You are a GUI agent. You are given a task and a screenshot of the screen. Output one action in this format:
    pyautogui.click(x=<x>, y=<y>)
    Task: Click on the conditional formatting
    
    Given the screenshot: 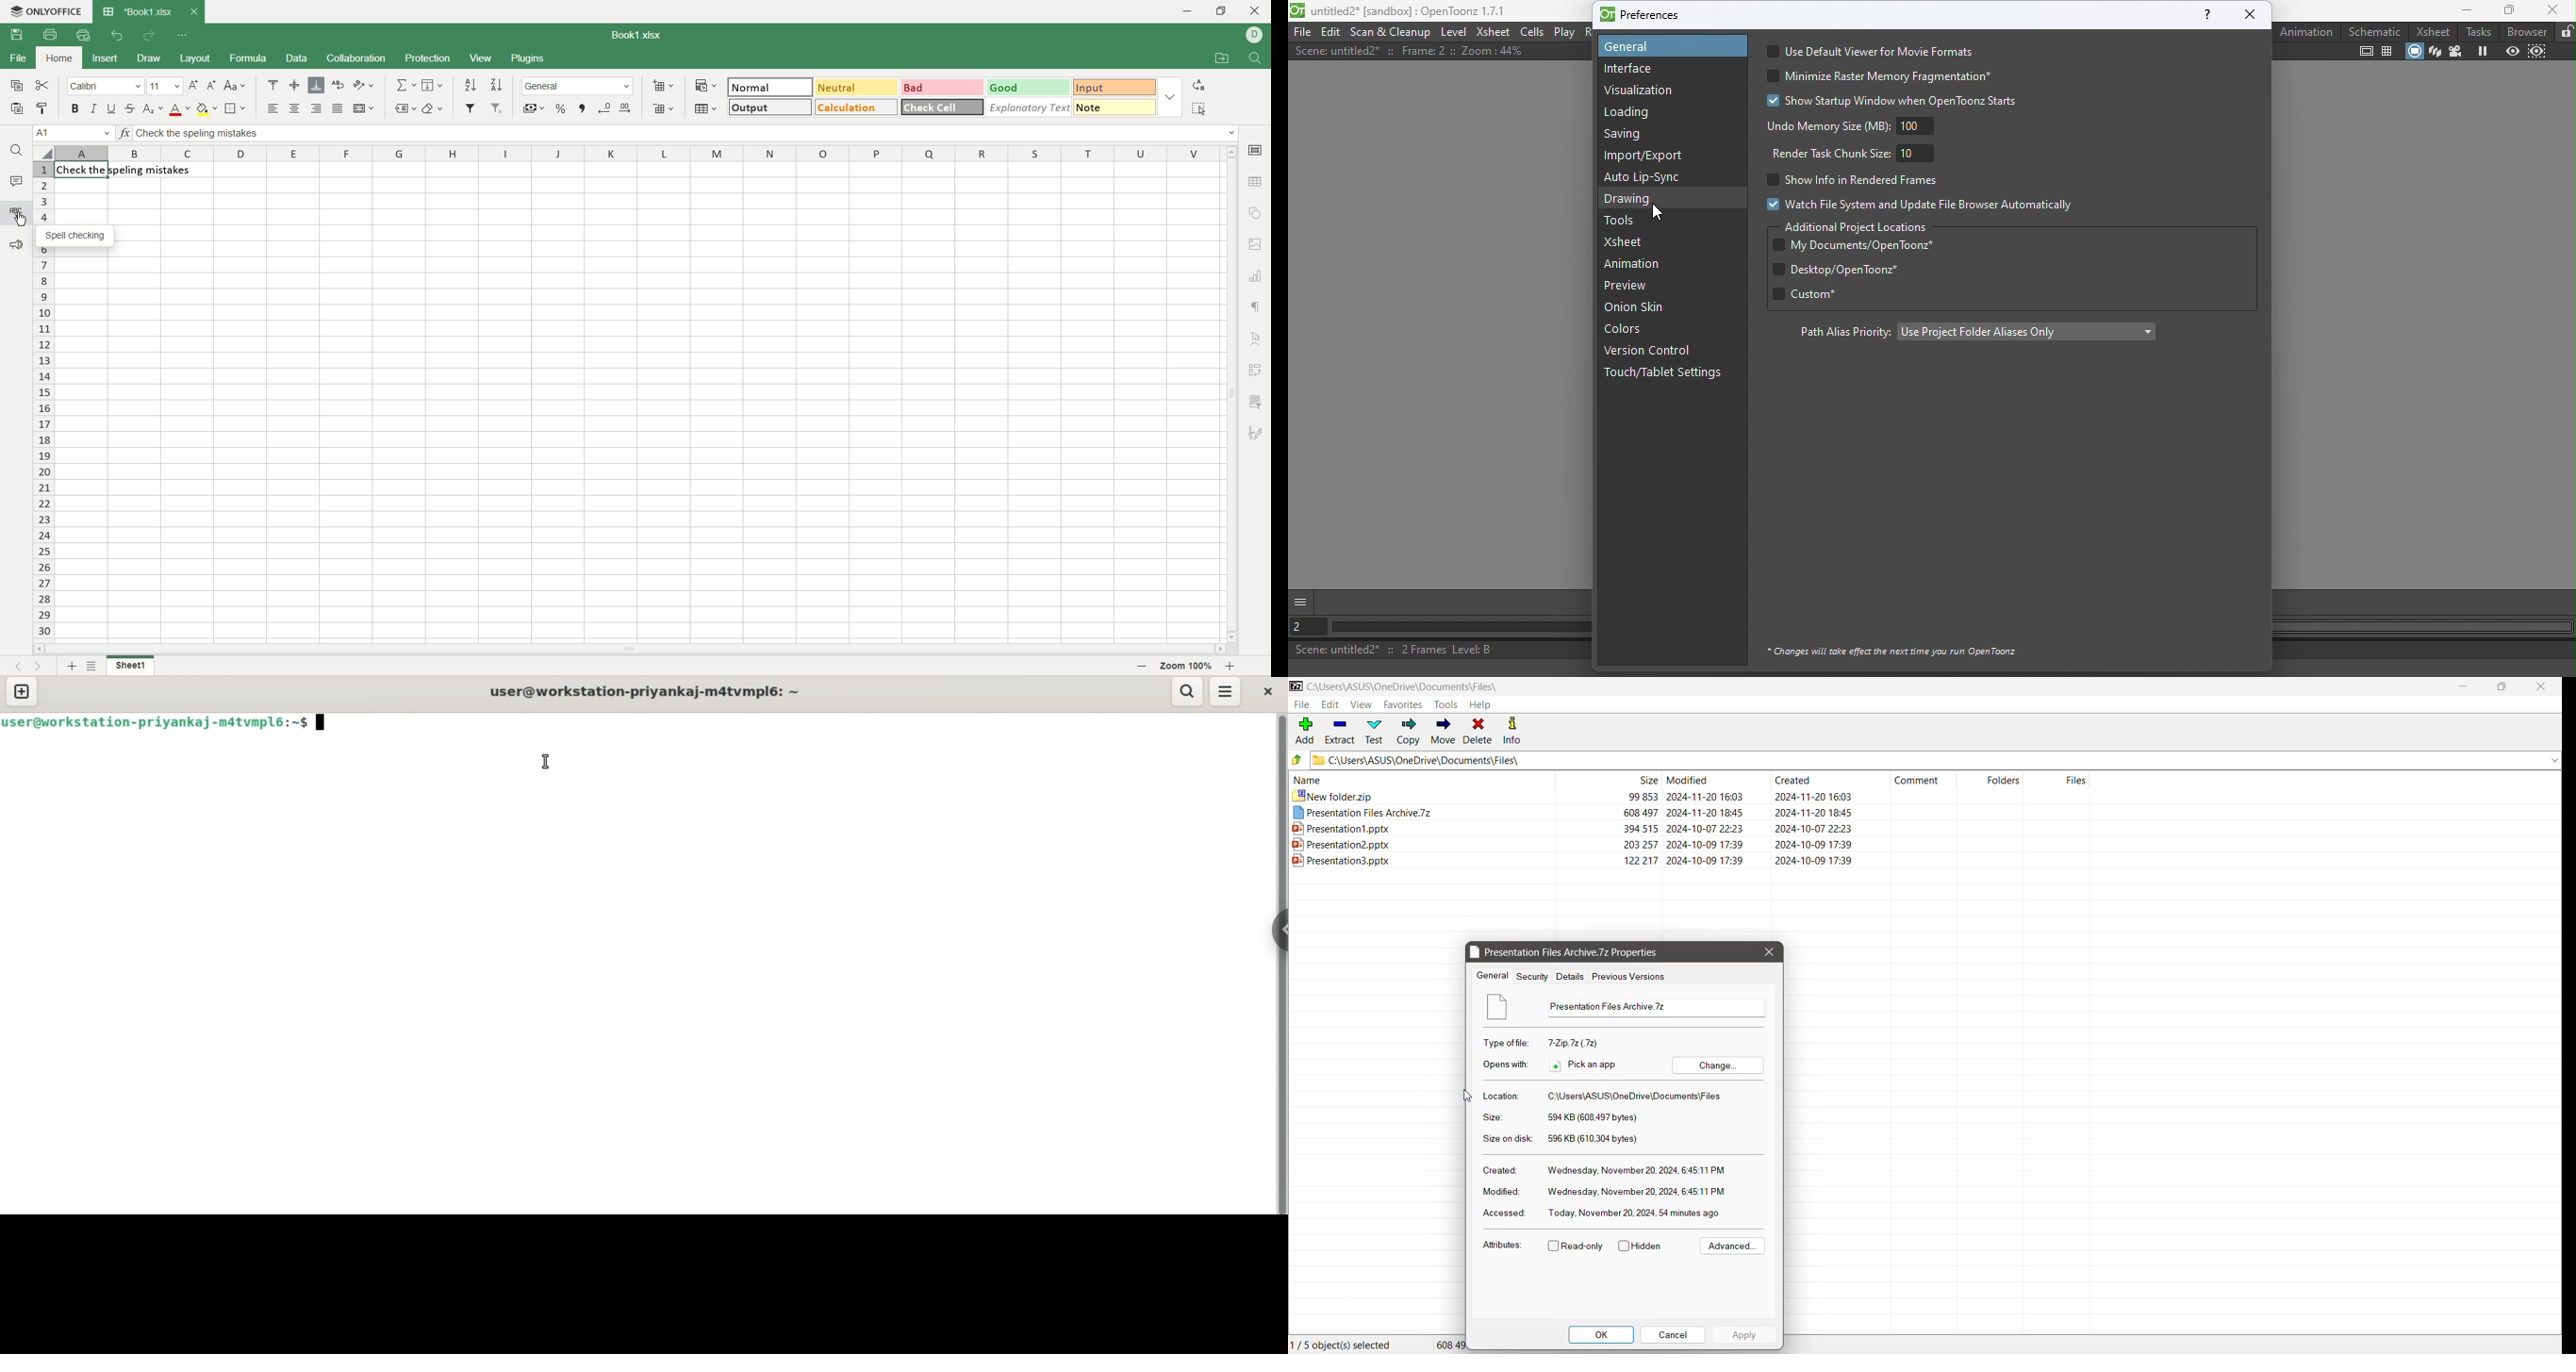 What is the action you would take?
    pyautogui.click(x=707, y=85)
    